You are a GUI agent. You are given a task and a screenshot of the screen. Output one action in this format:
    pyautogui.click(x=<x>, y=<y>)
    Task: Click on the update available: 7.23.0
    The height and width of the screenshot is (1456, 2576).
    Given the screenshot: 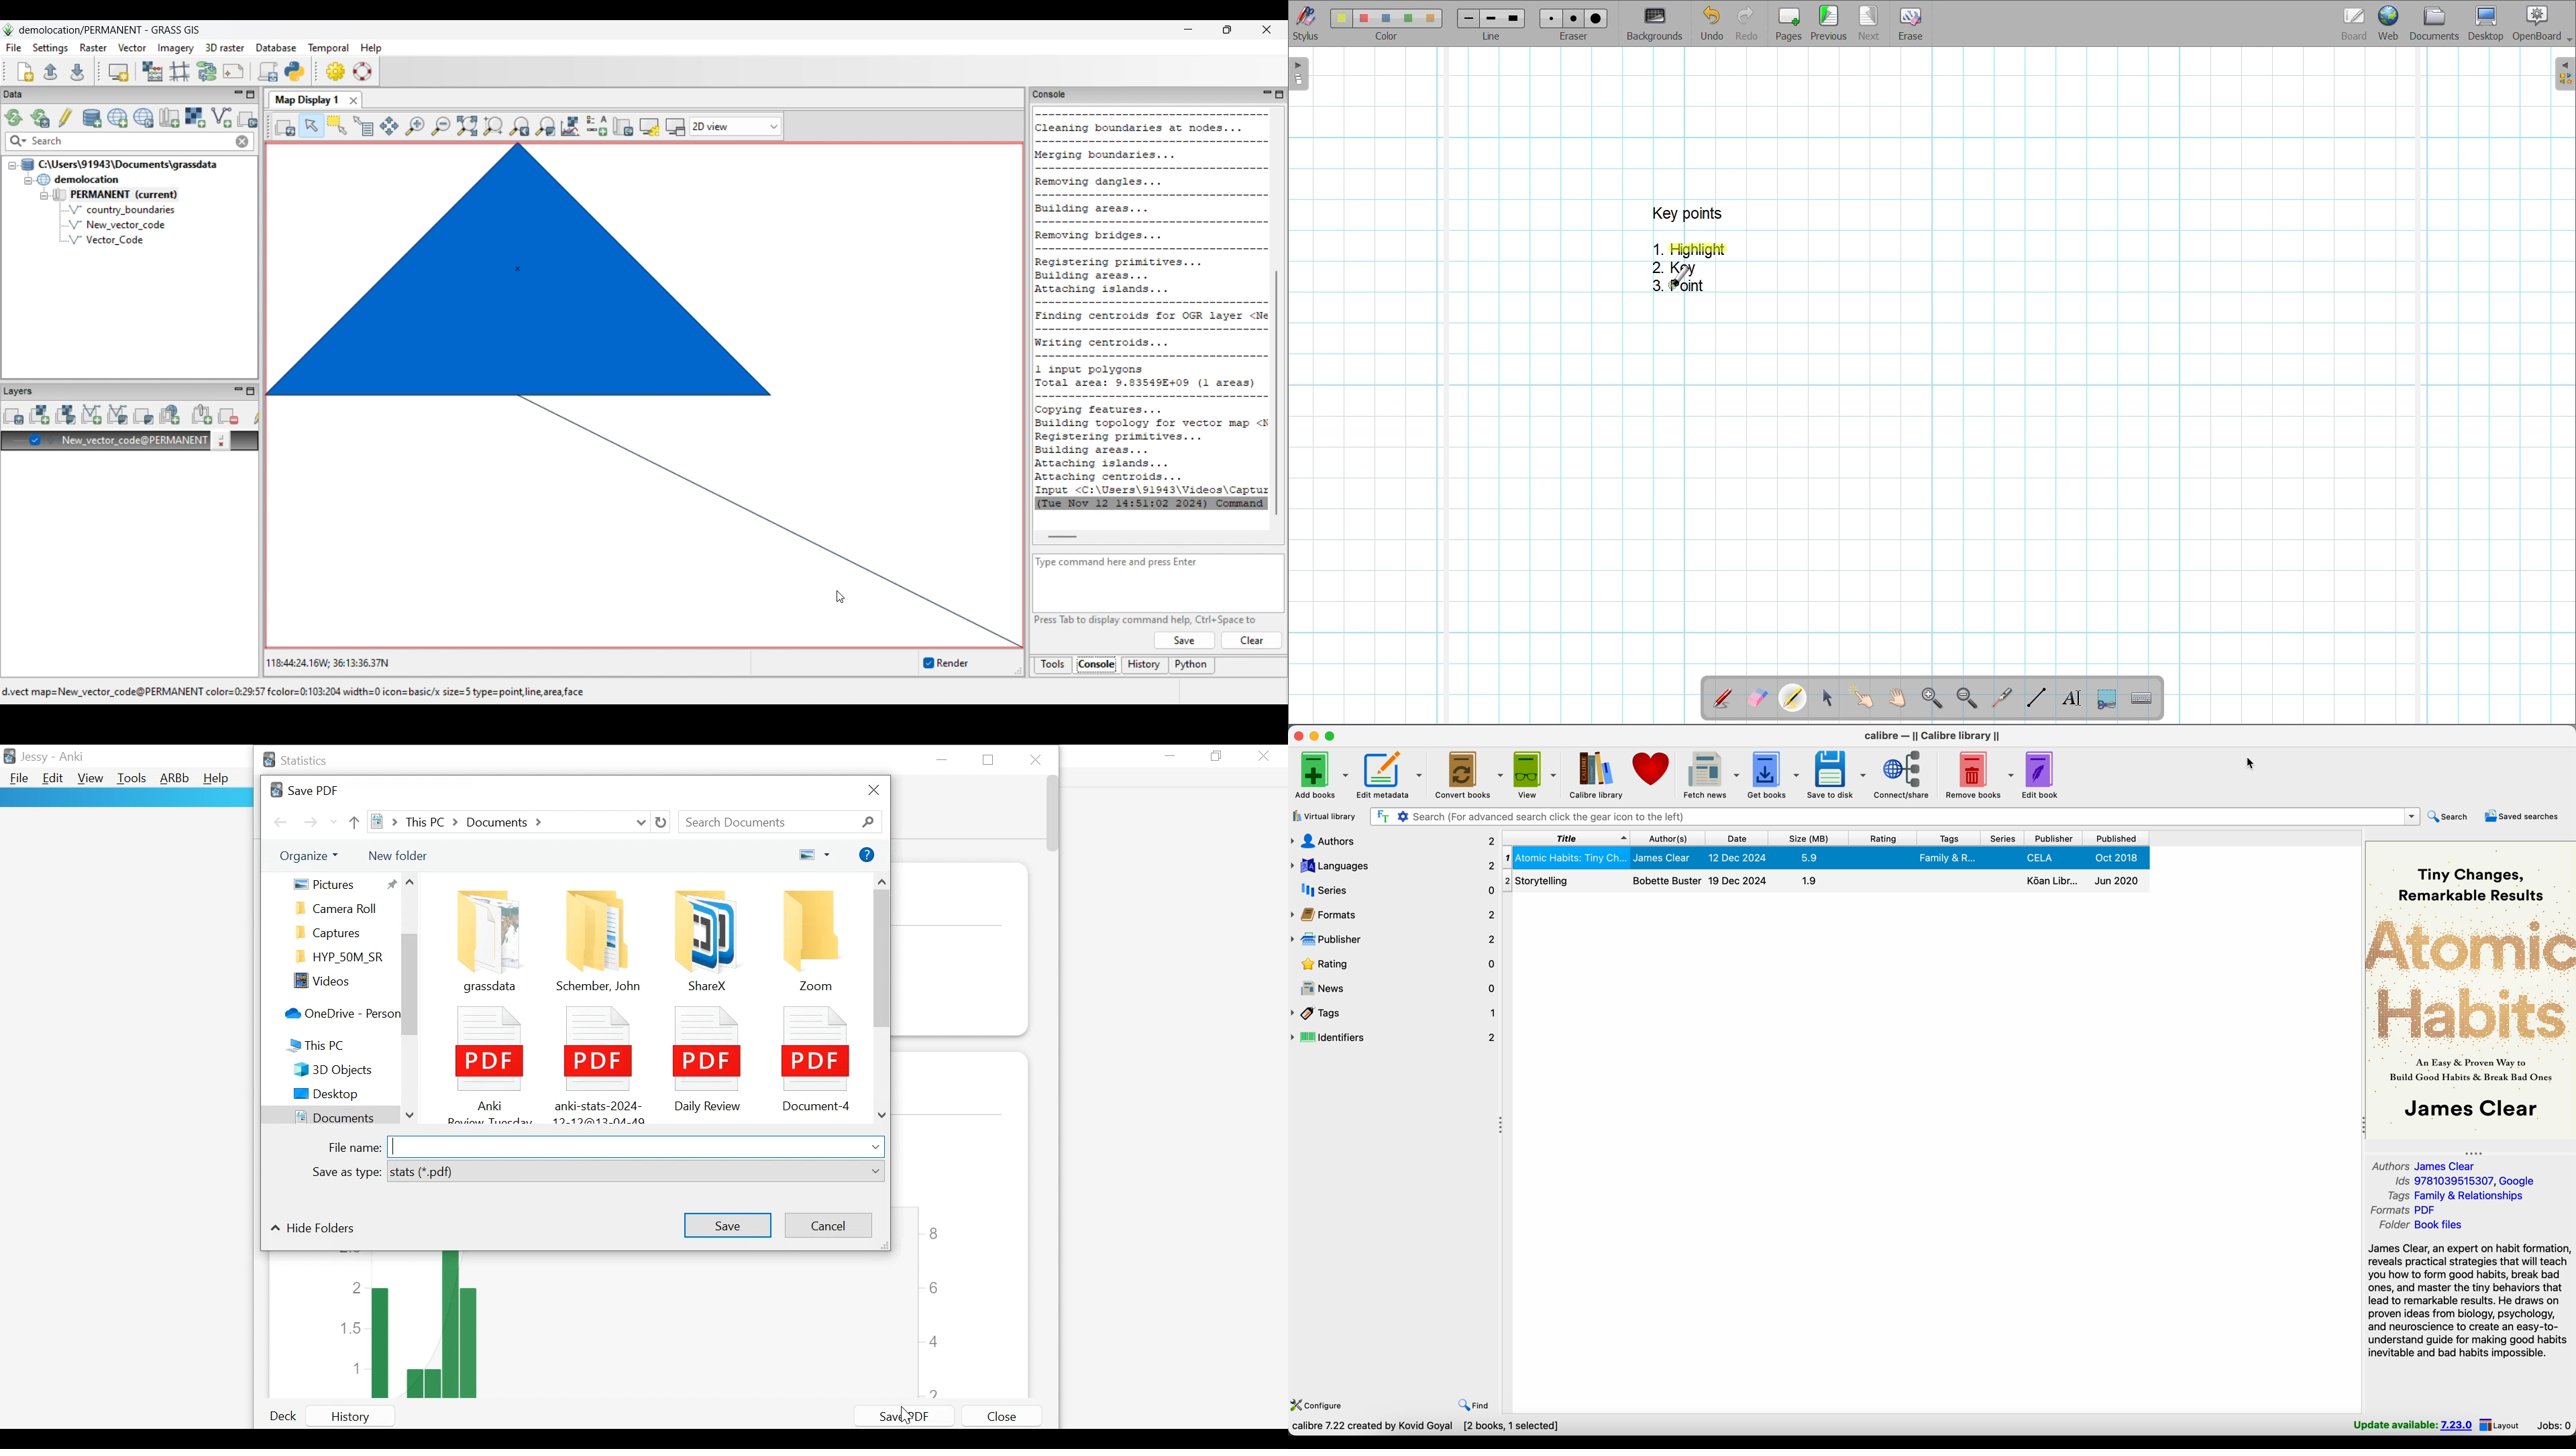 What is the action you would take?
    pyautogui.click(x=2412, y=1425)
    